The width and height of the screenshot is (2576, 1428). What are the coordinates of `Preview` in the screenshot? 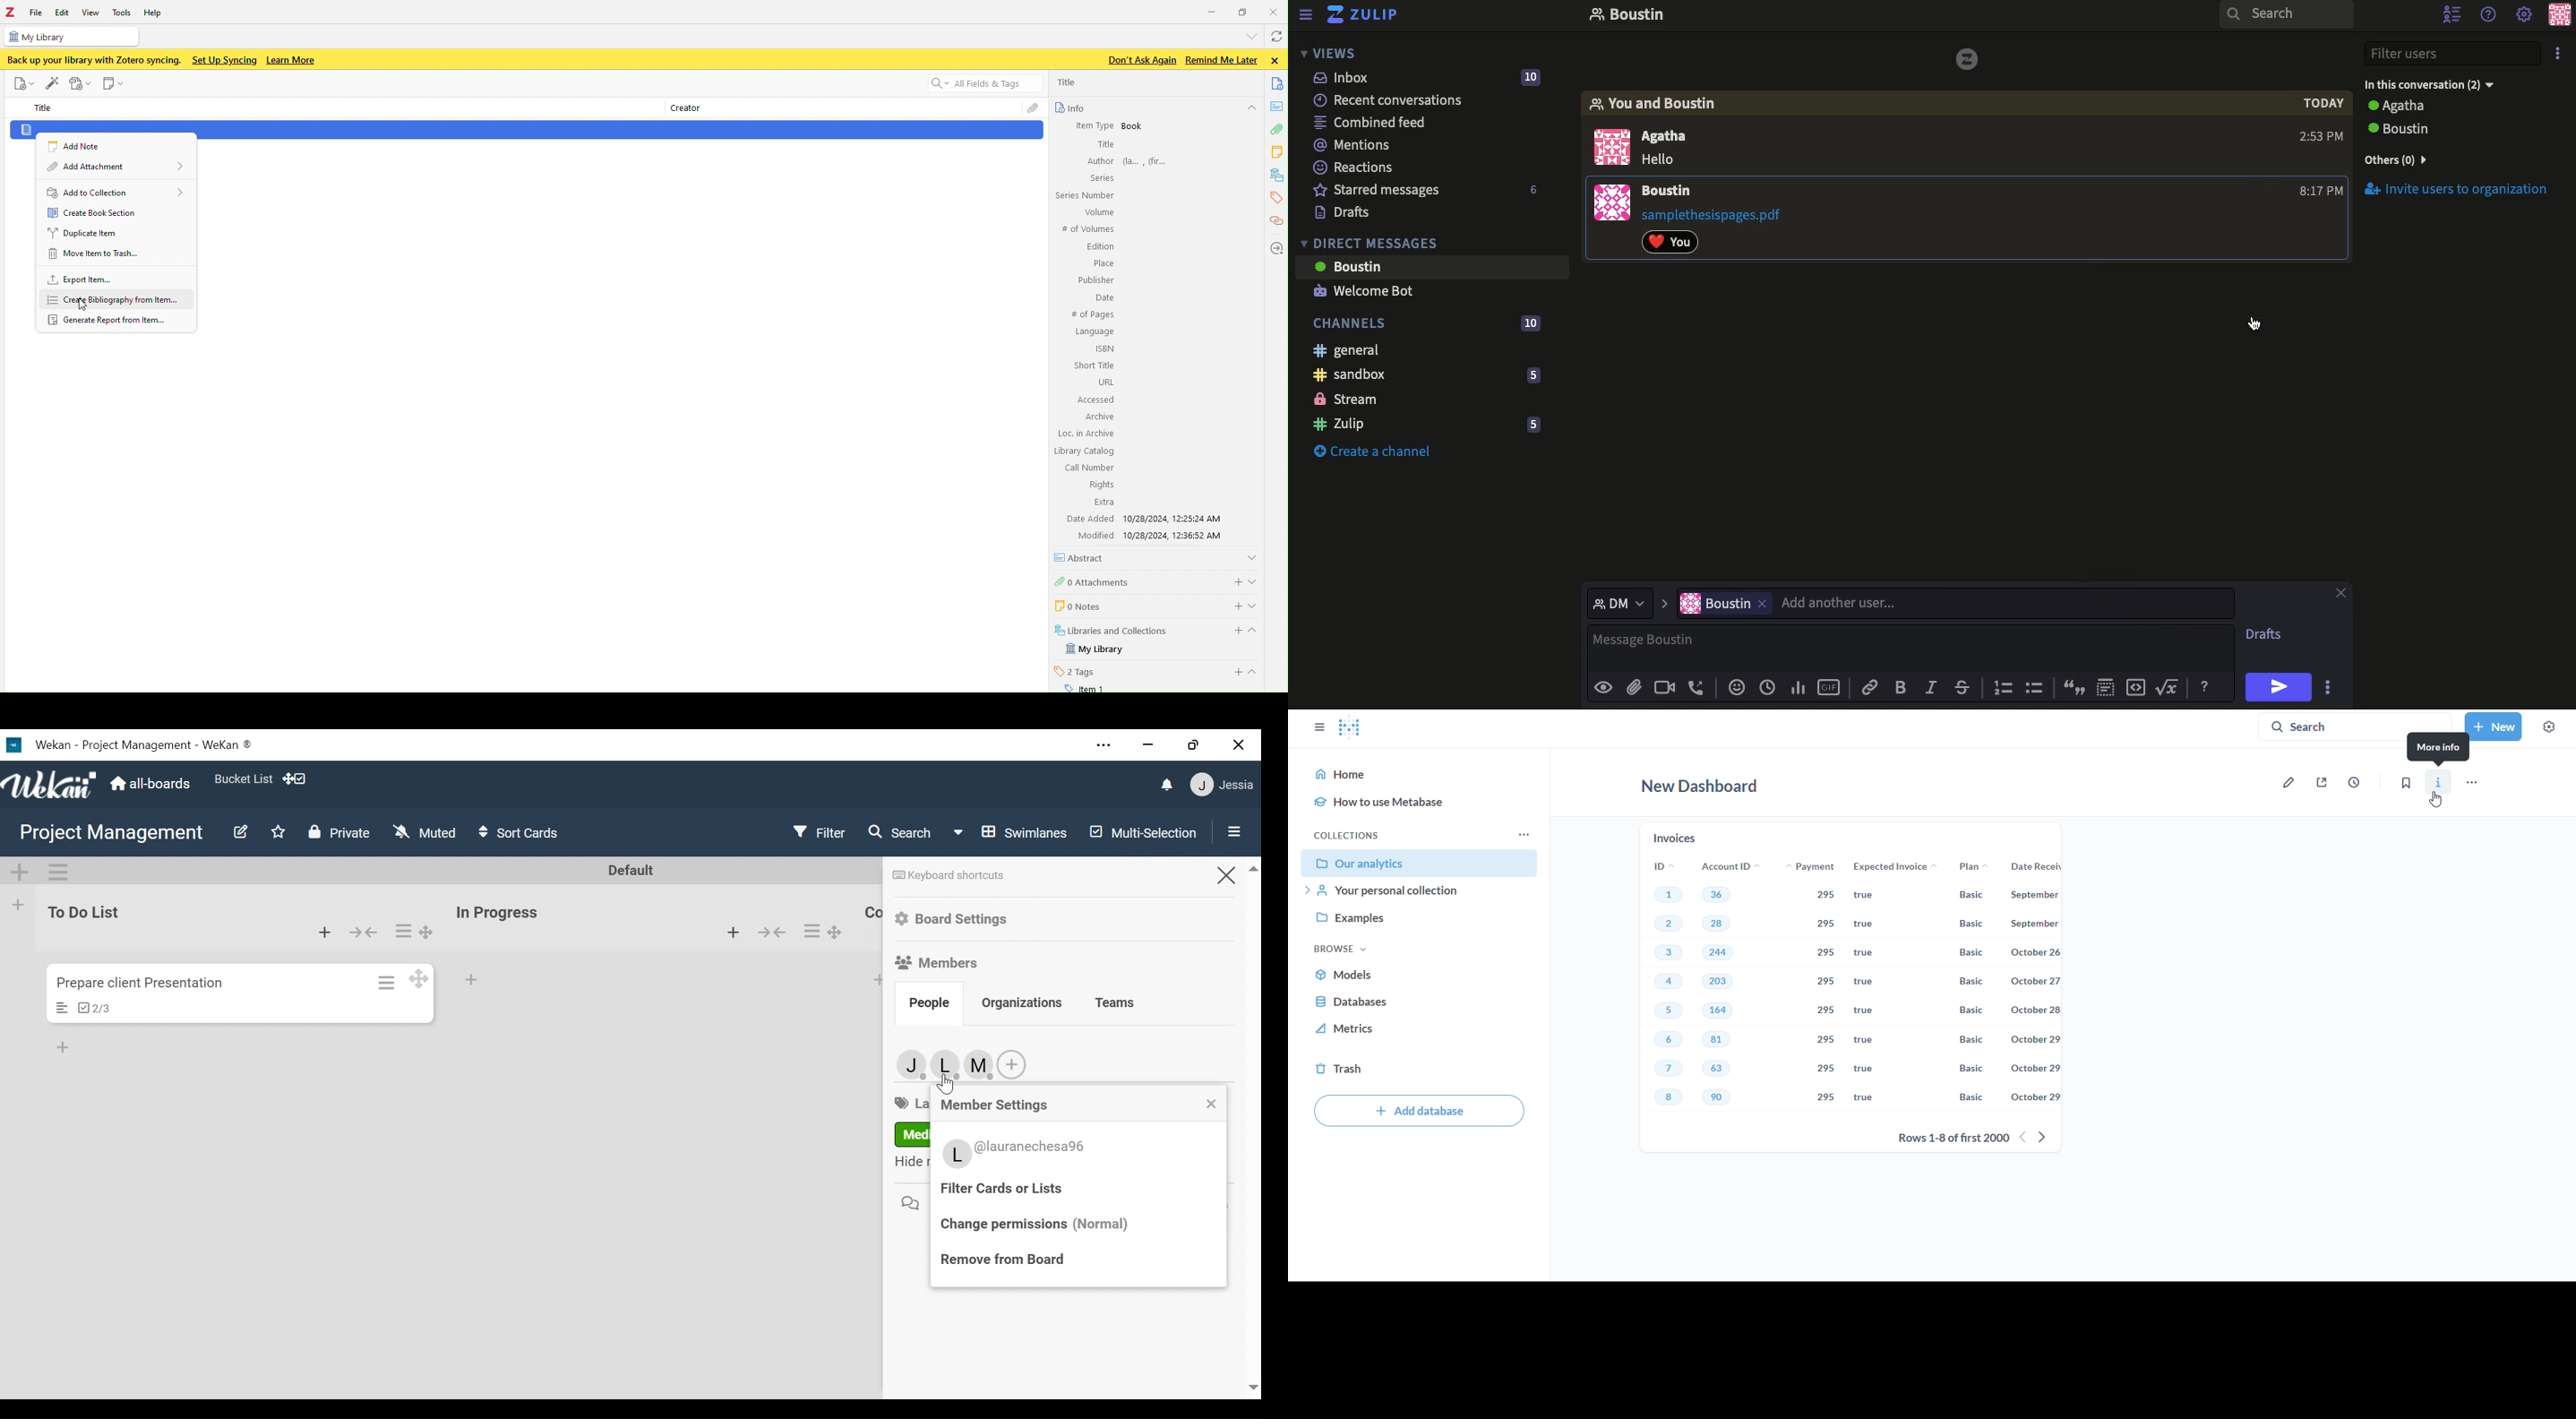 It's located at (1605, 688).